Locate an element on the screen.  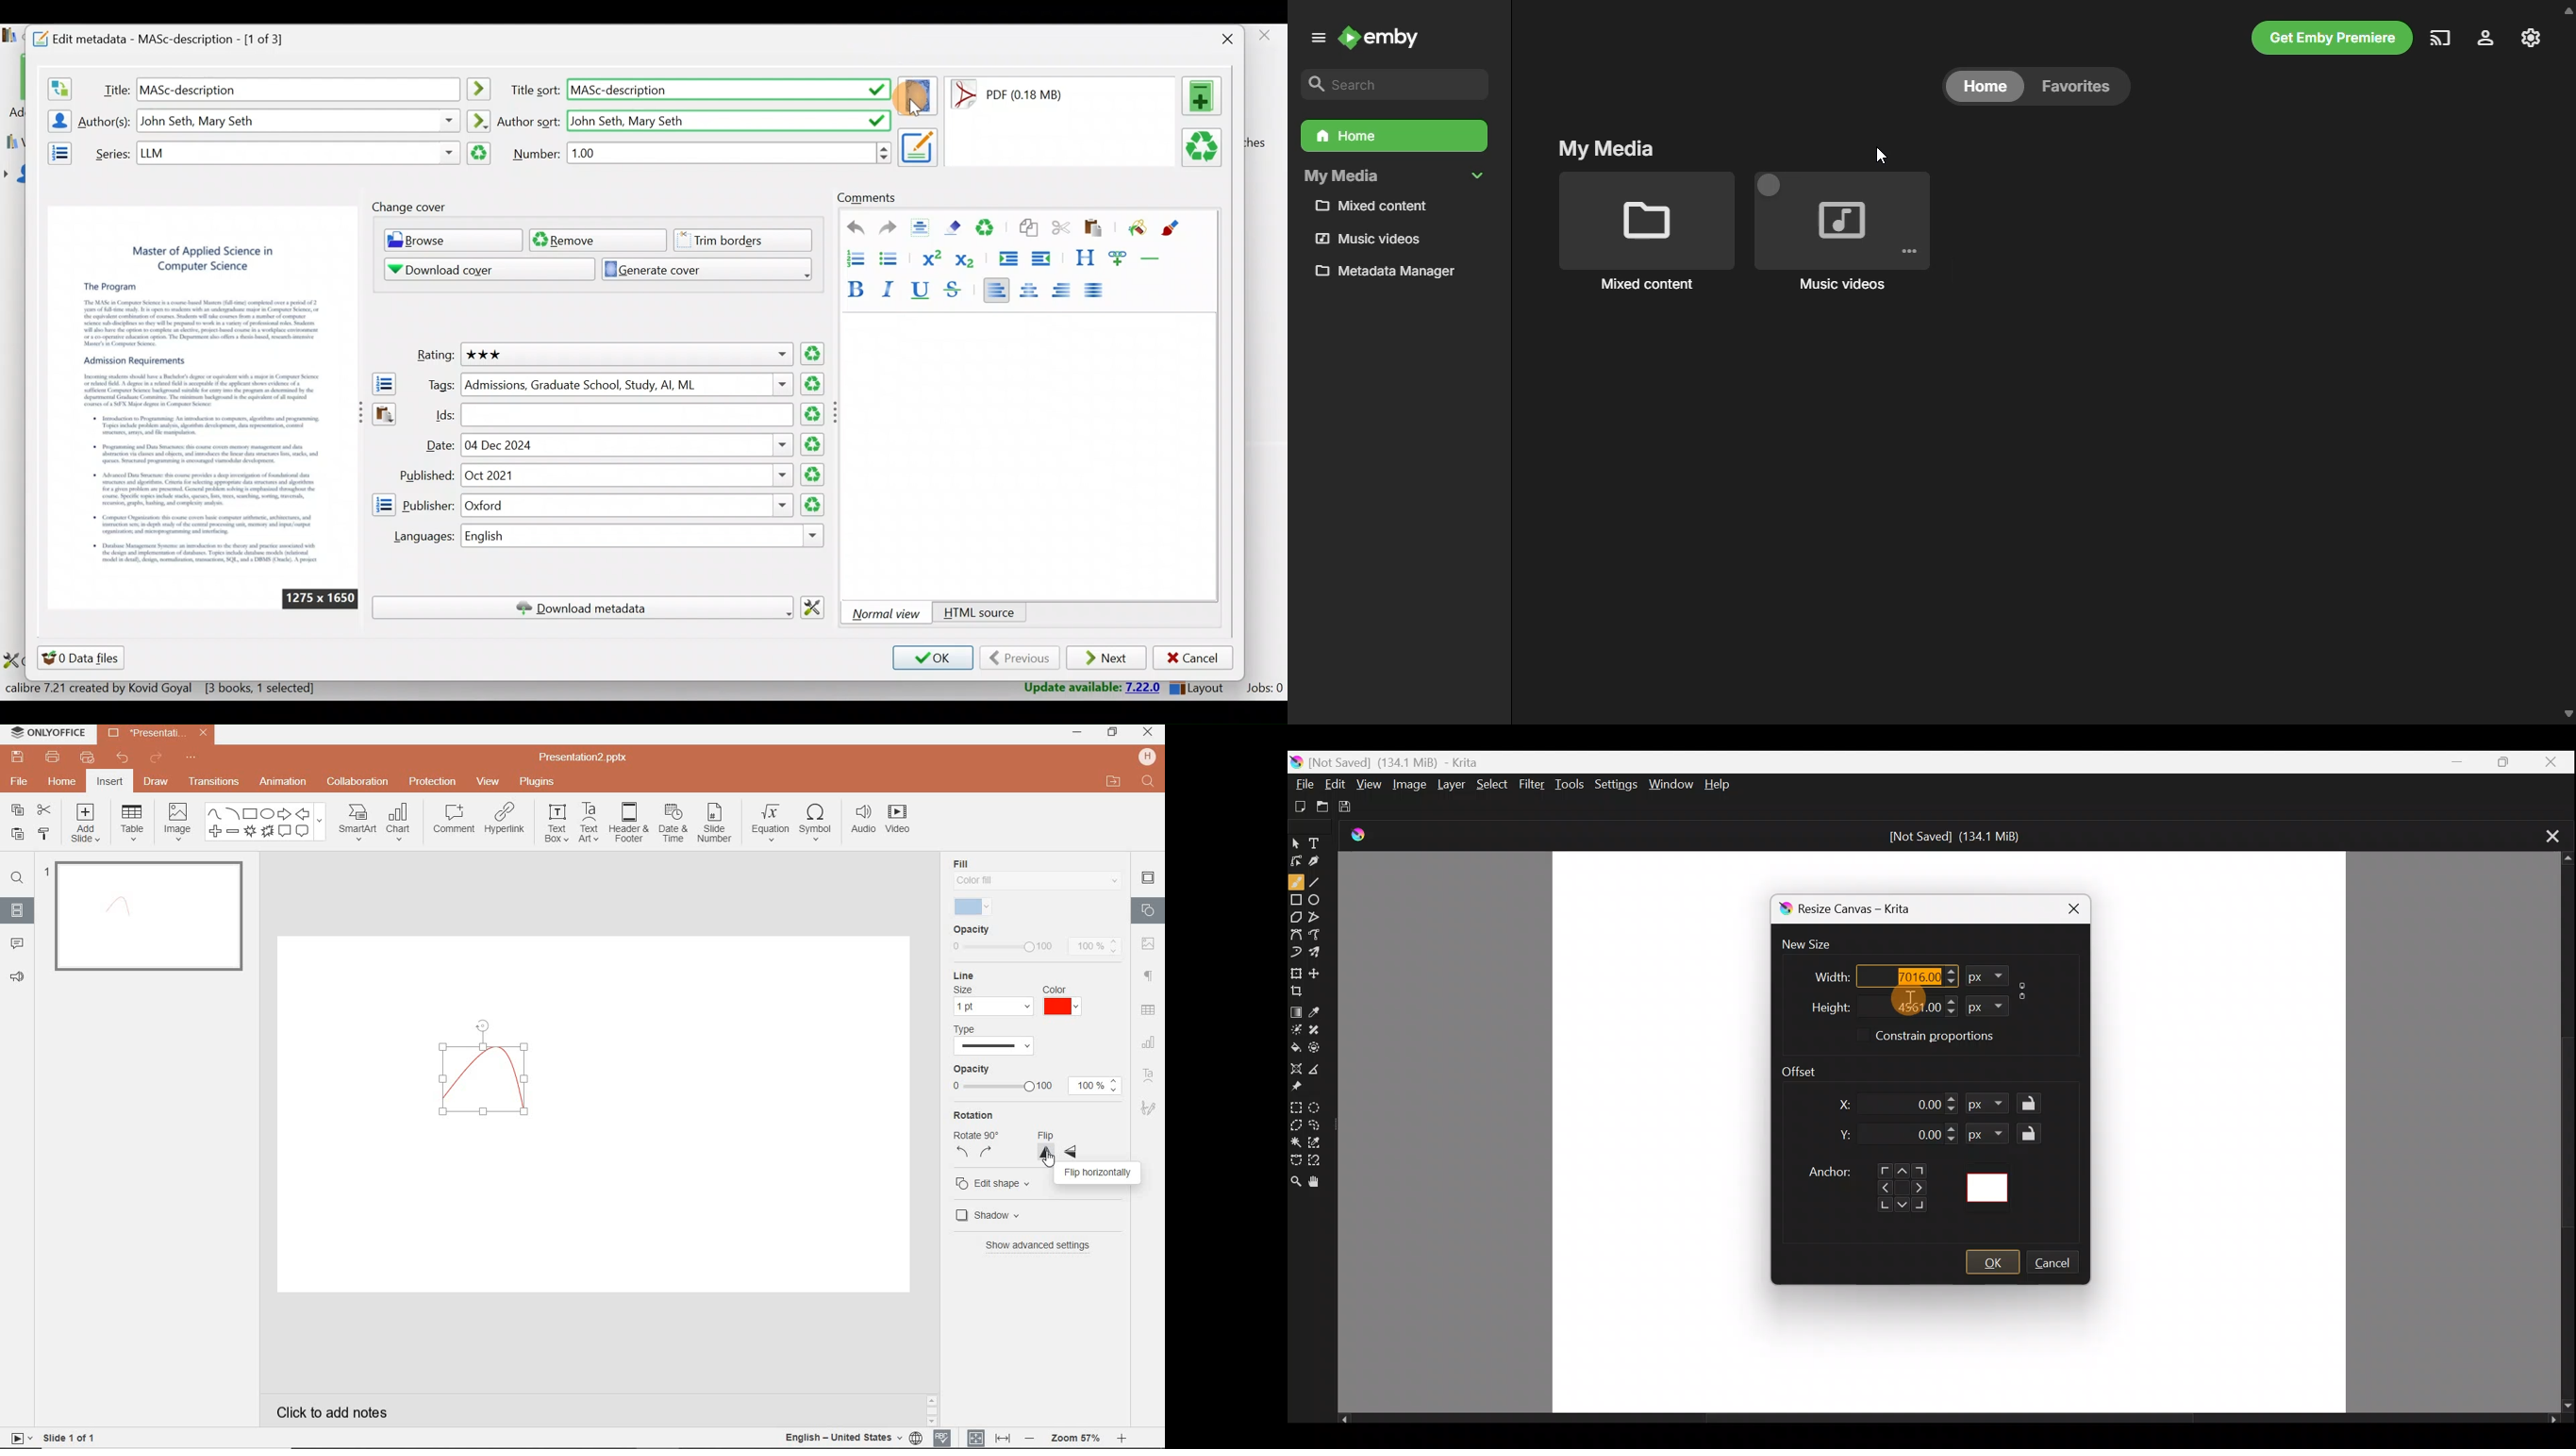
Open the manage publishers editor is located at coordinates (383, 504).